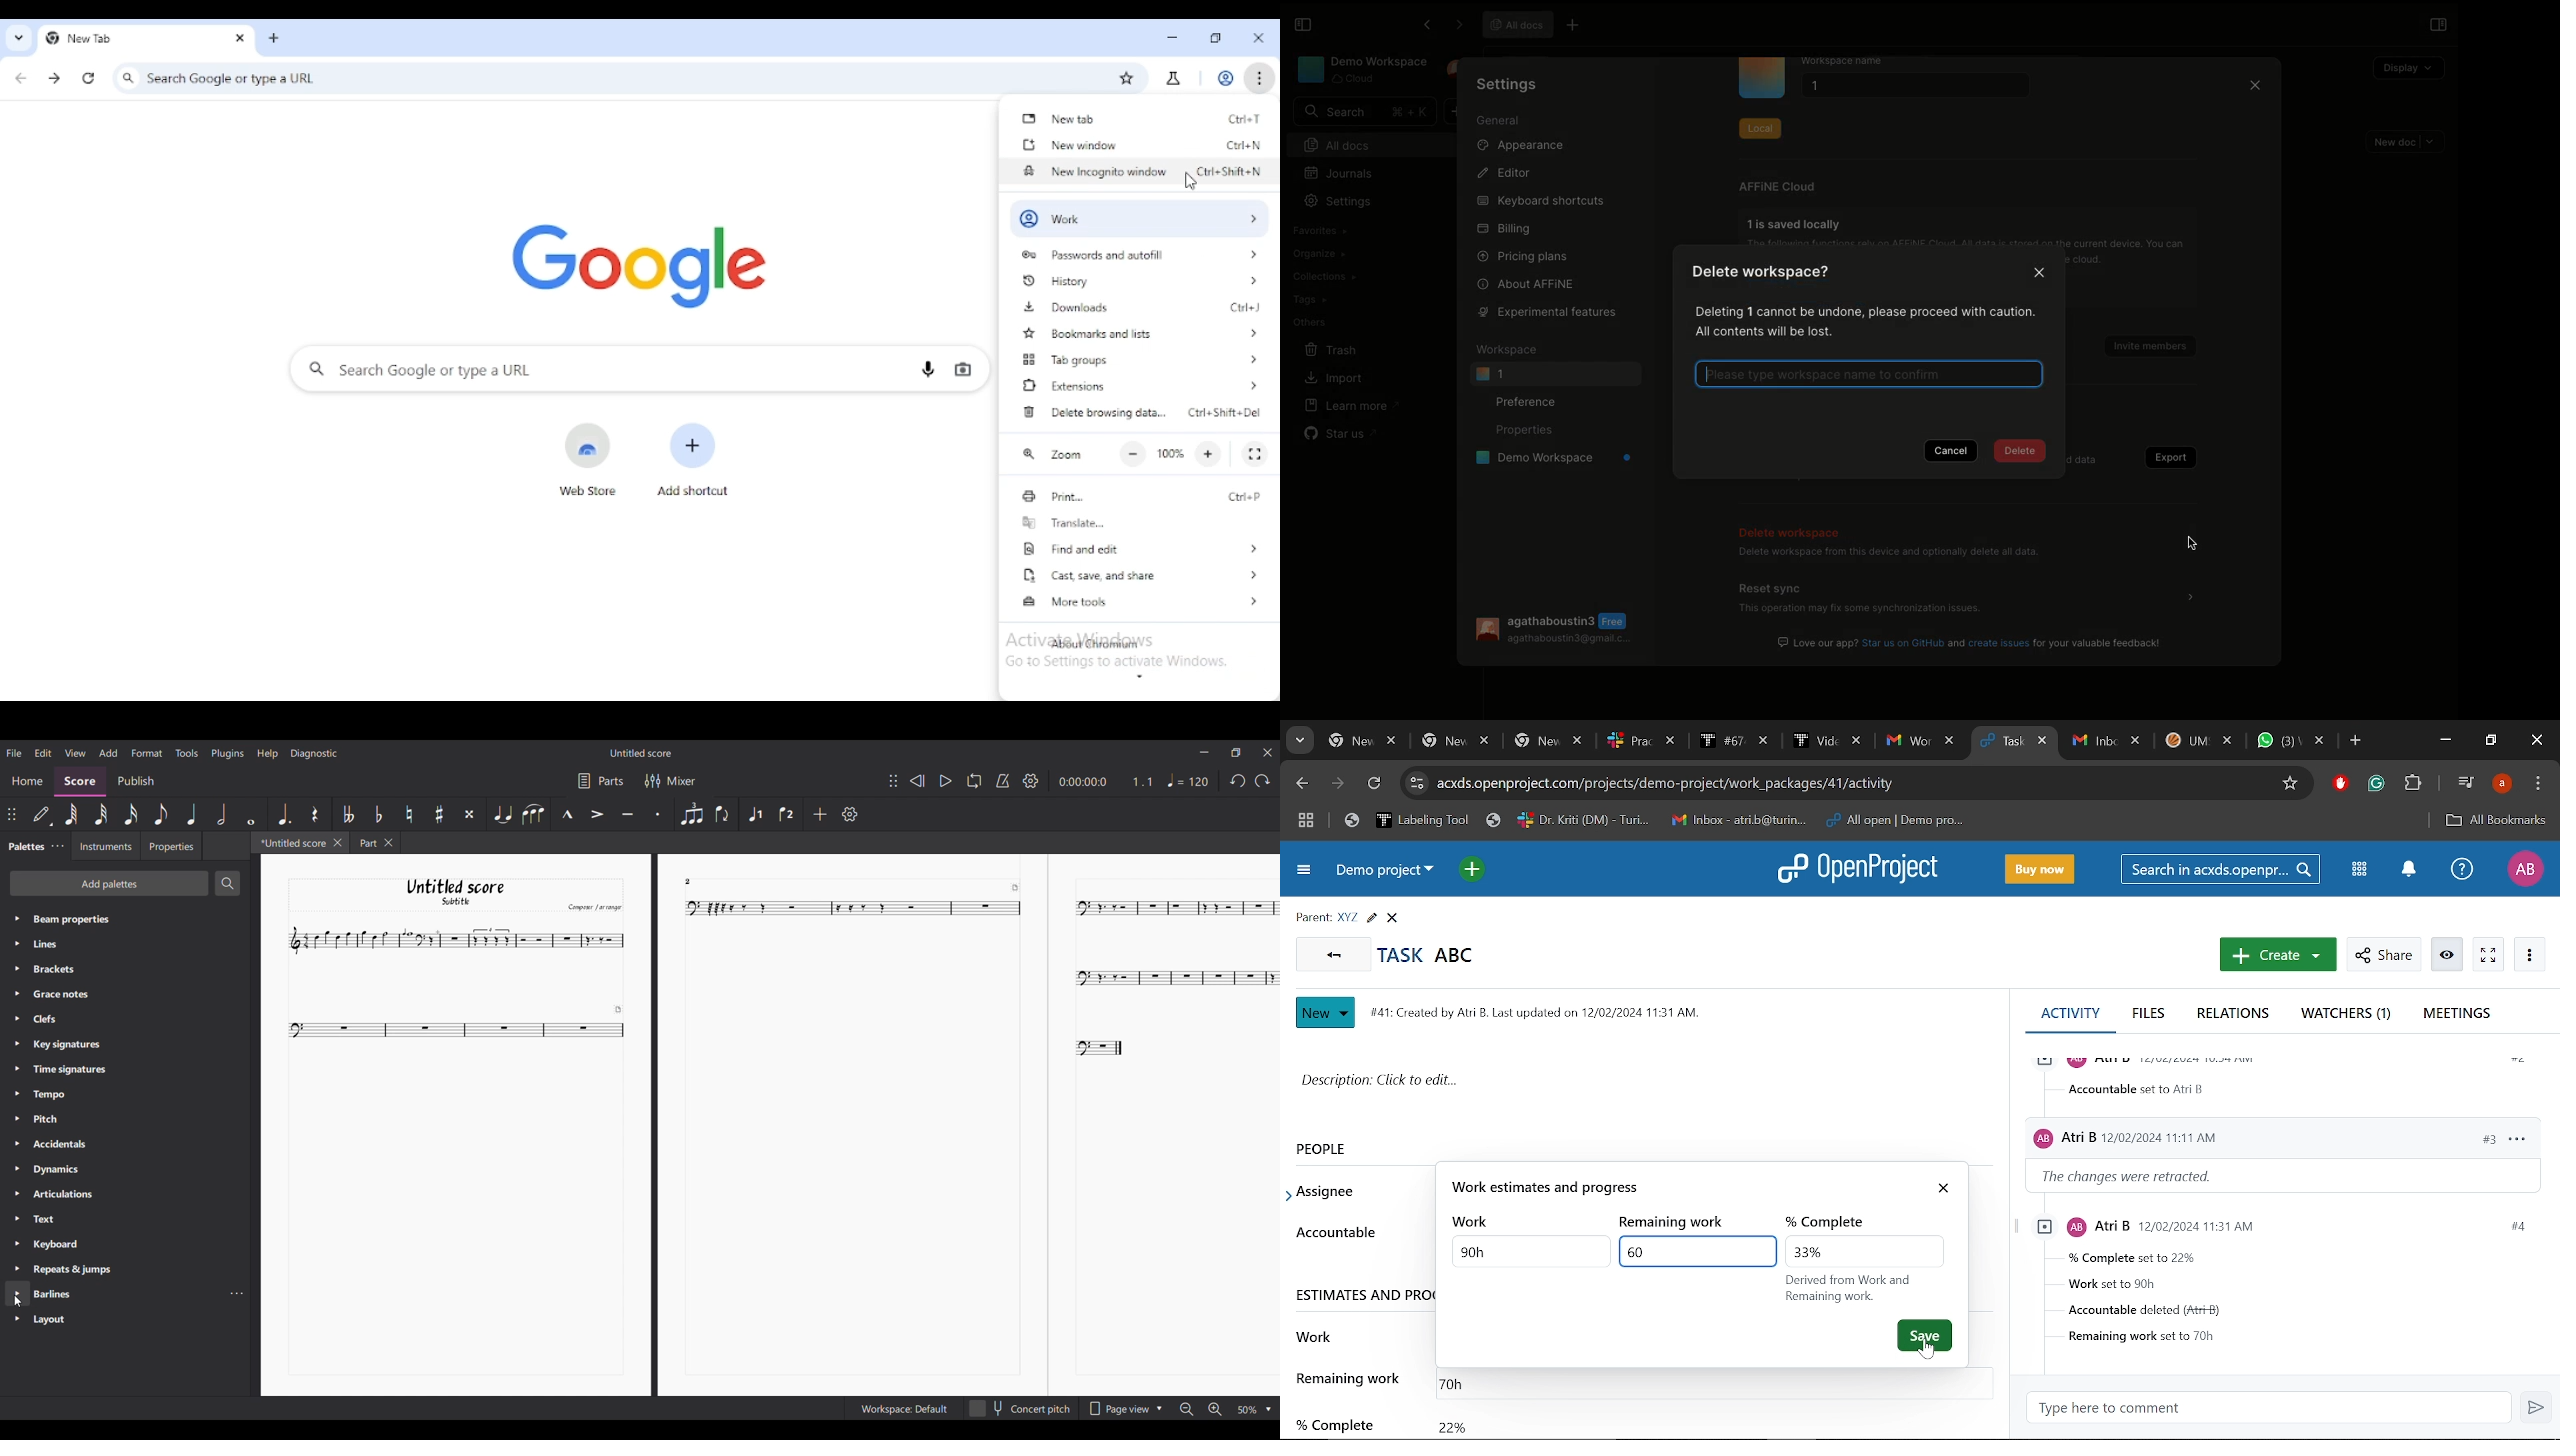 The image size is (2576, 1456). I want to click on Create, so click(2275, 956).